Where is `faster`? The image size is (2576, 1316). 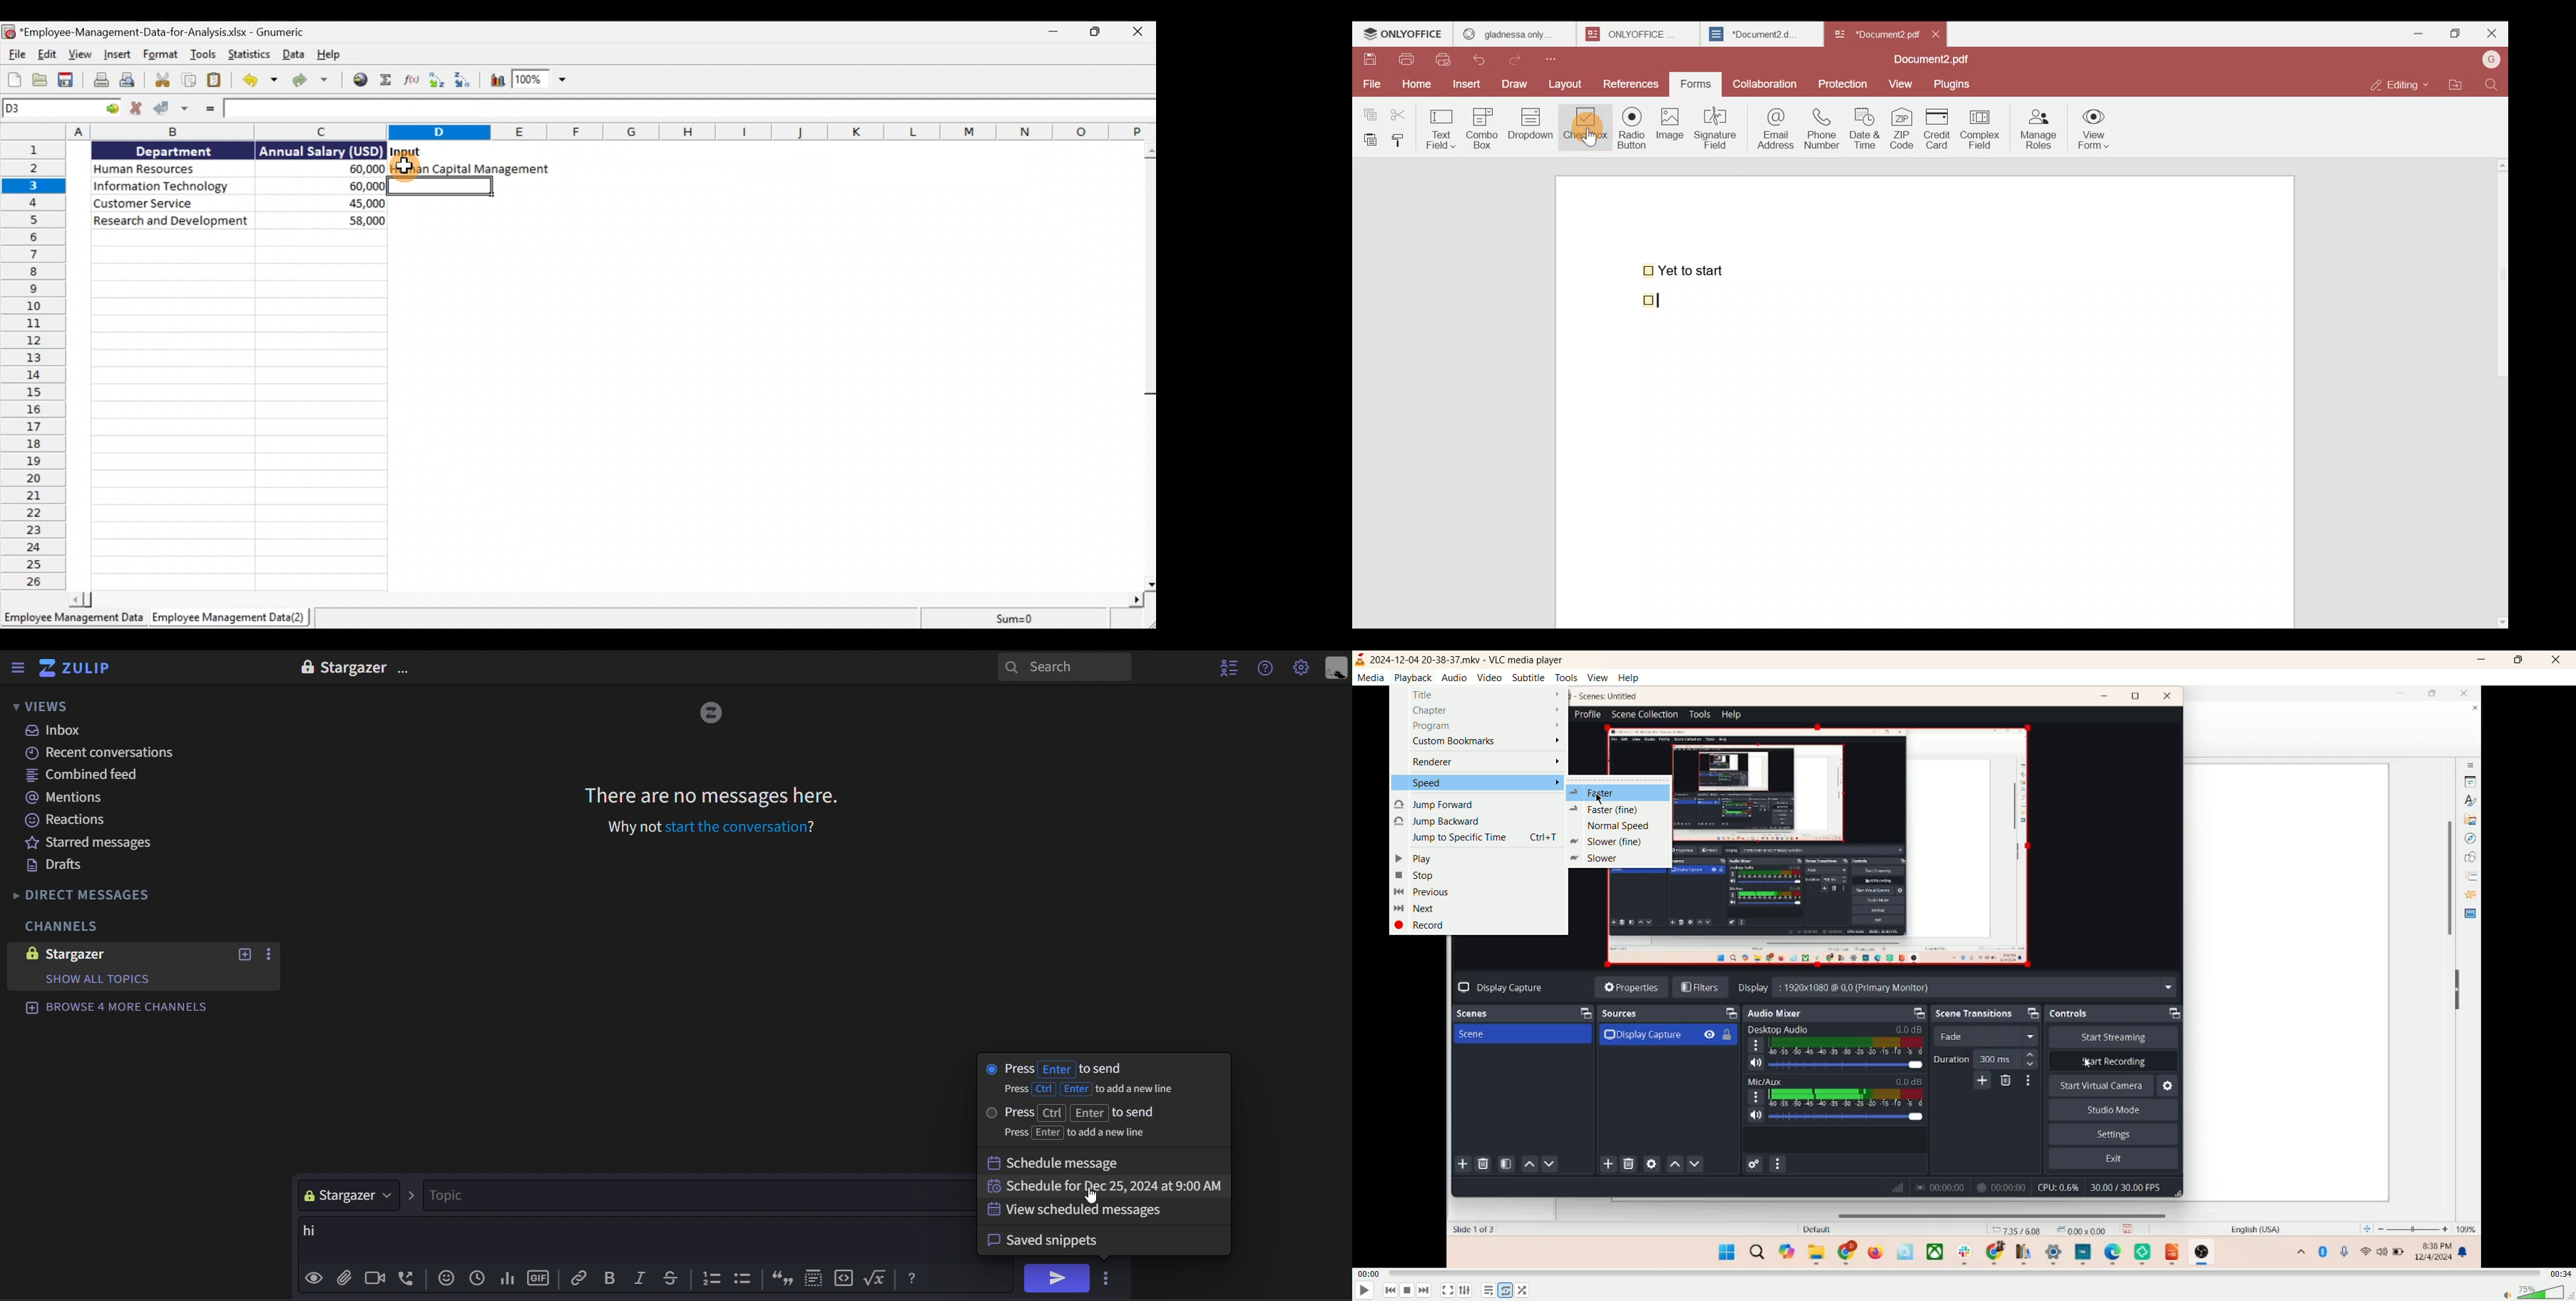 faster is located at coordinates (1594, 793).